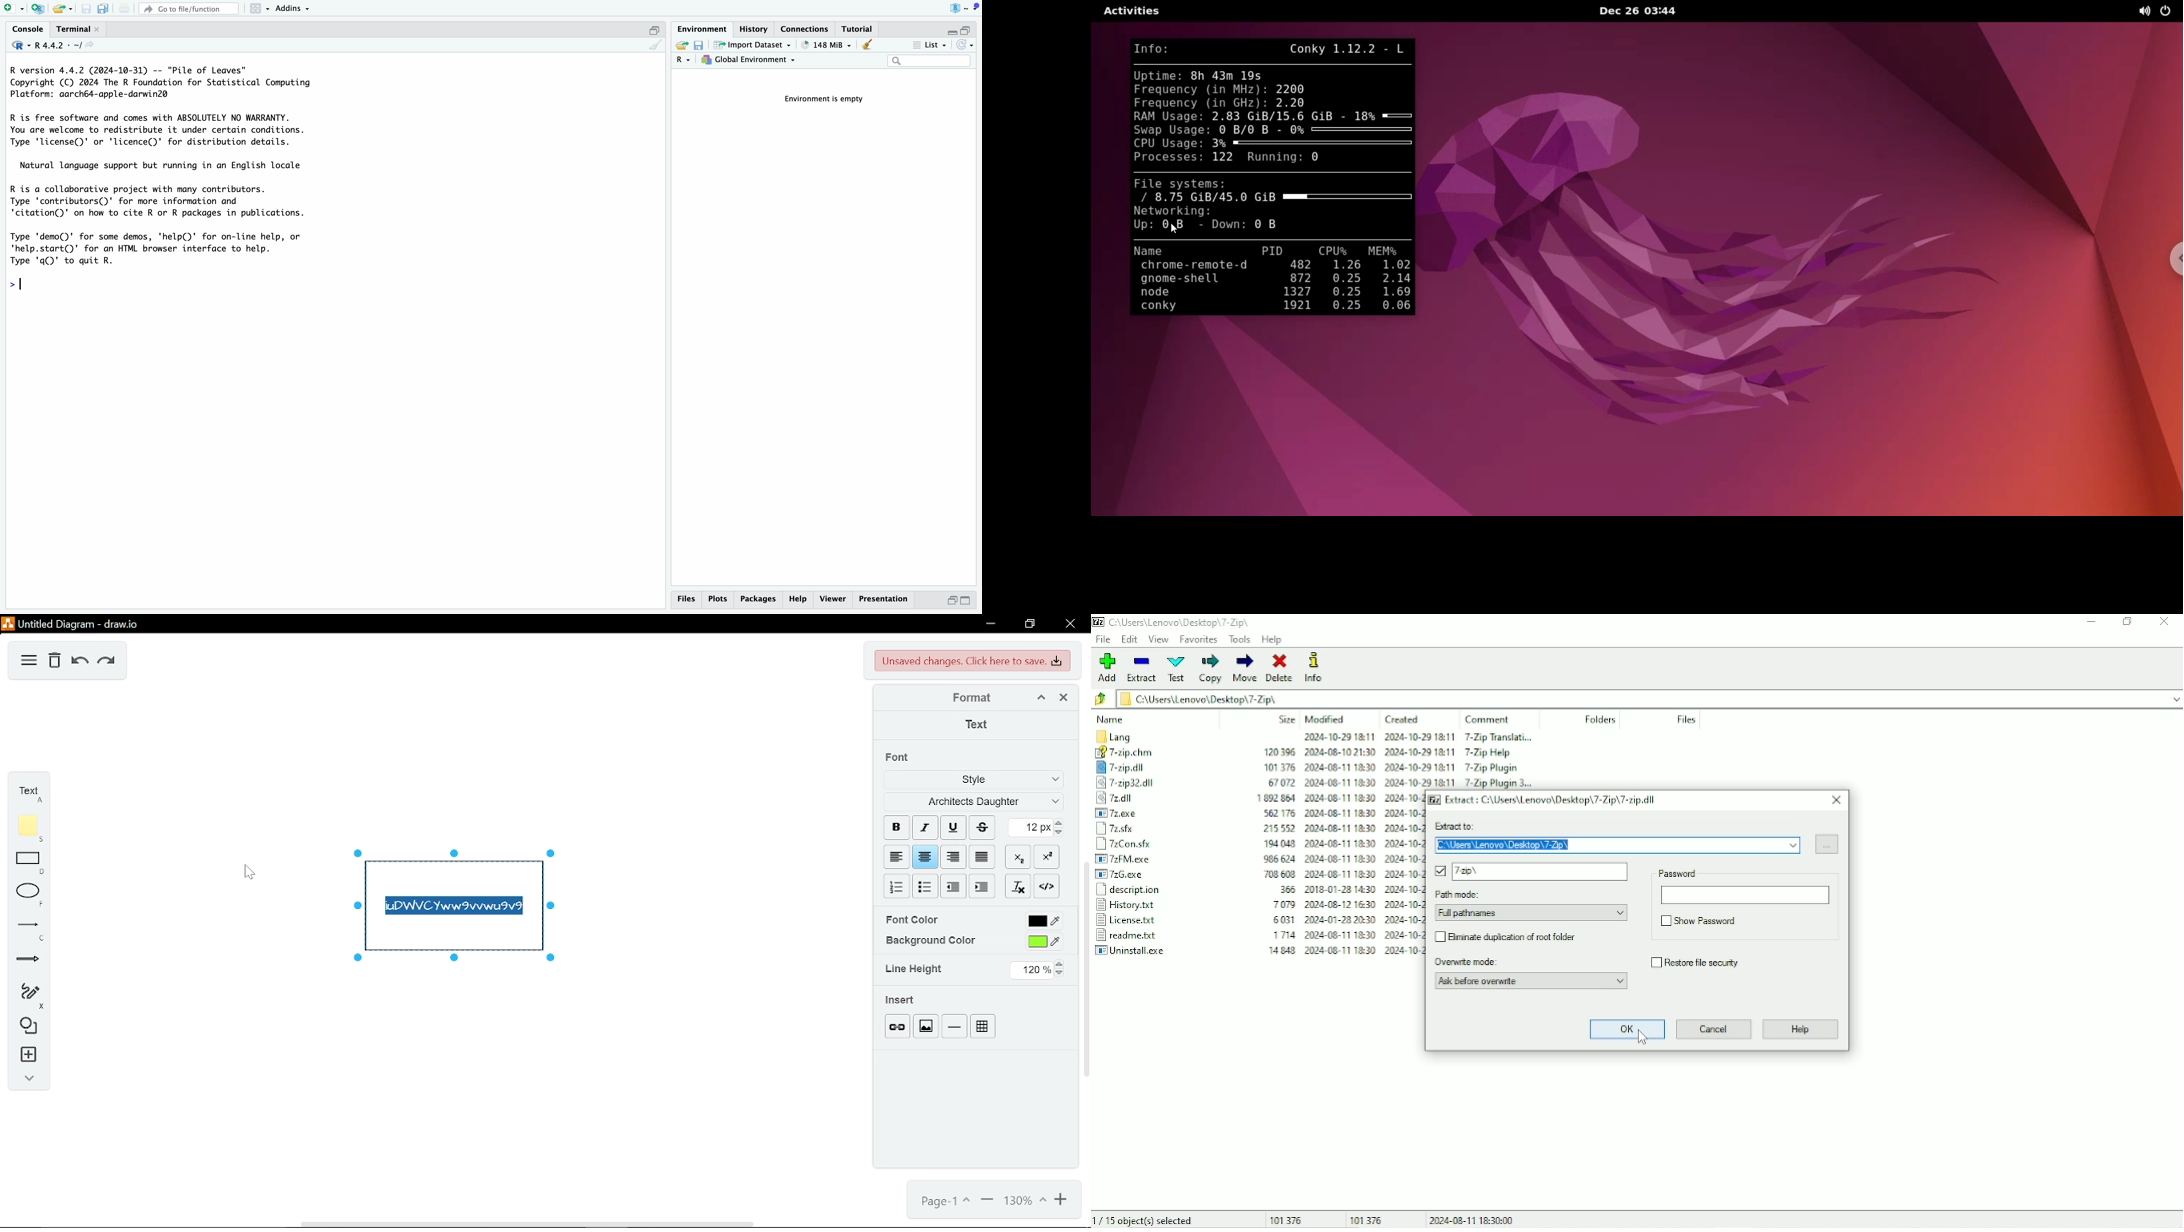 The height and width of the screenshot is (1232, 2184). Describe the element at coordinates (26, 994) in the screenshot. I see `freehand` at that location.